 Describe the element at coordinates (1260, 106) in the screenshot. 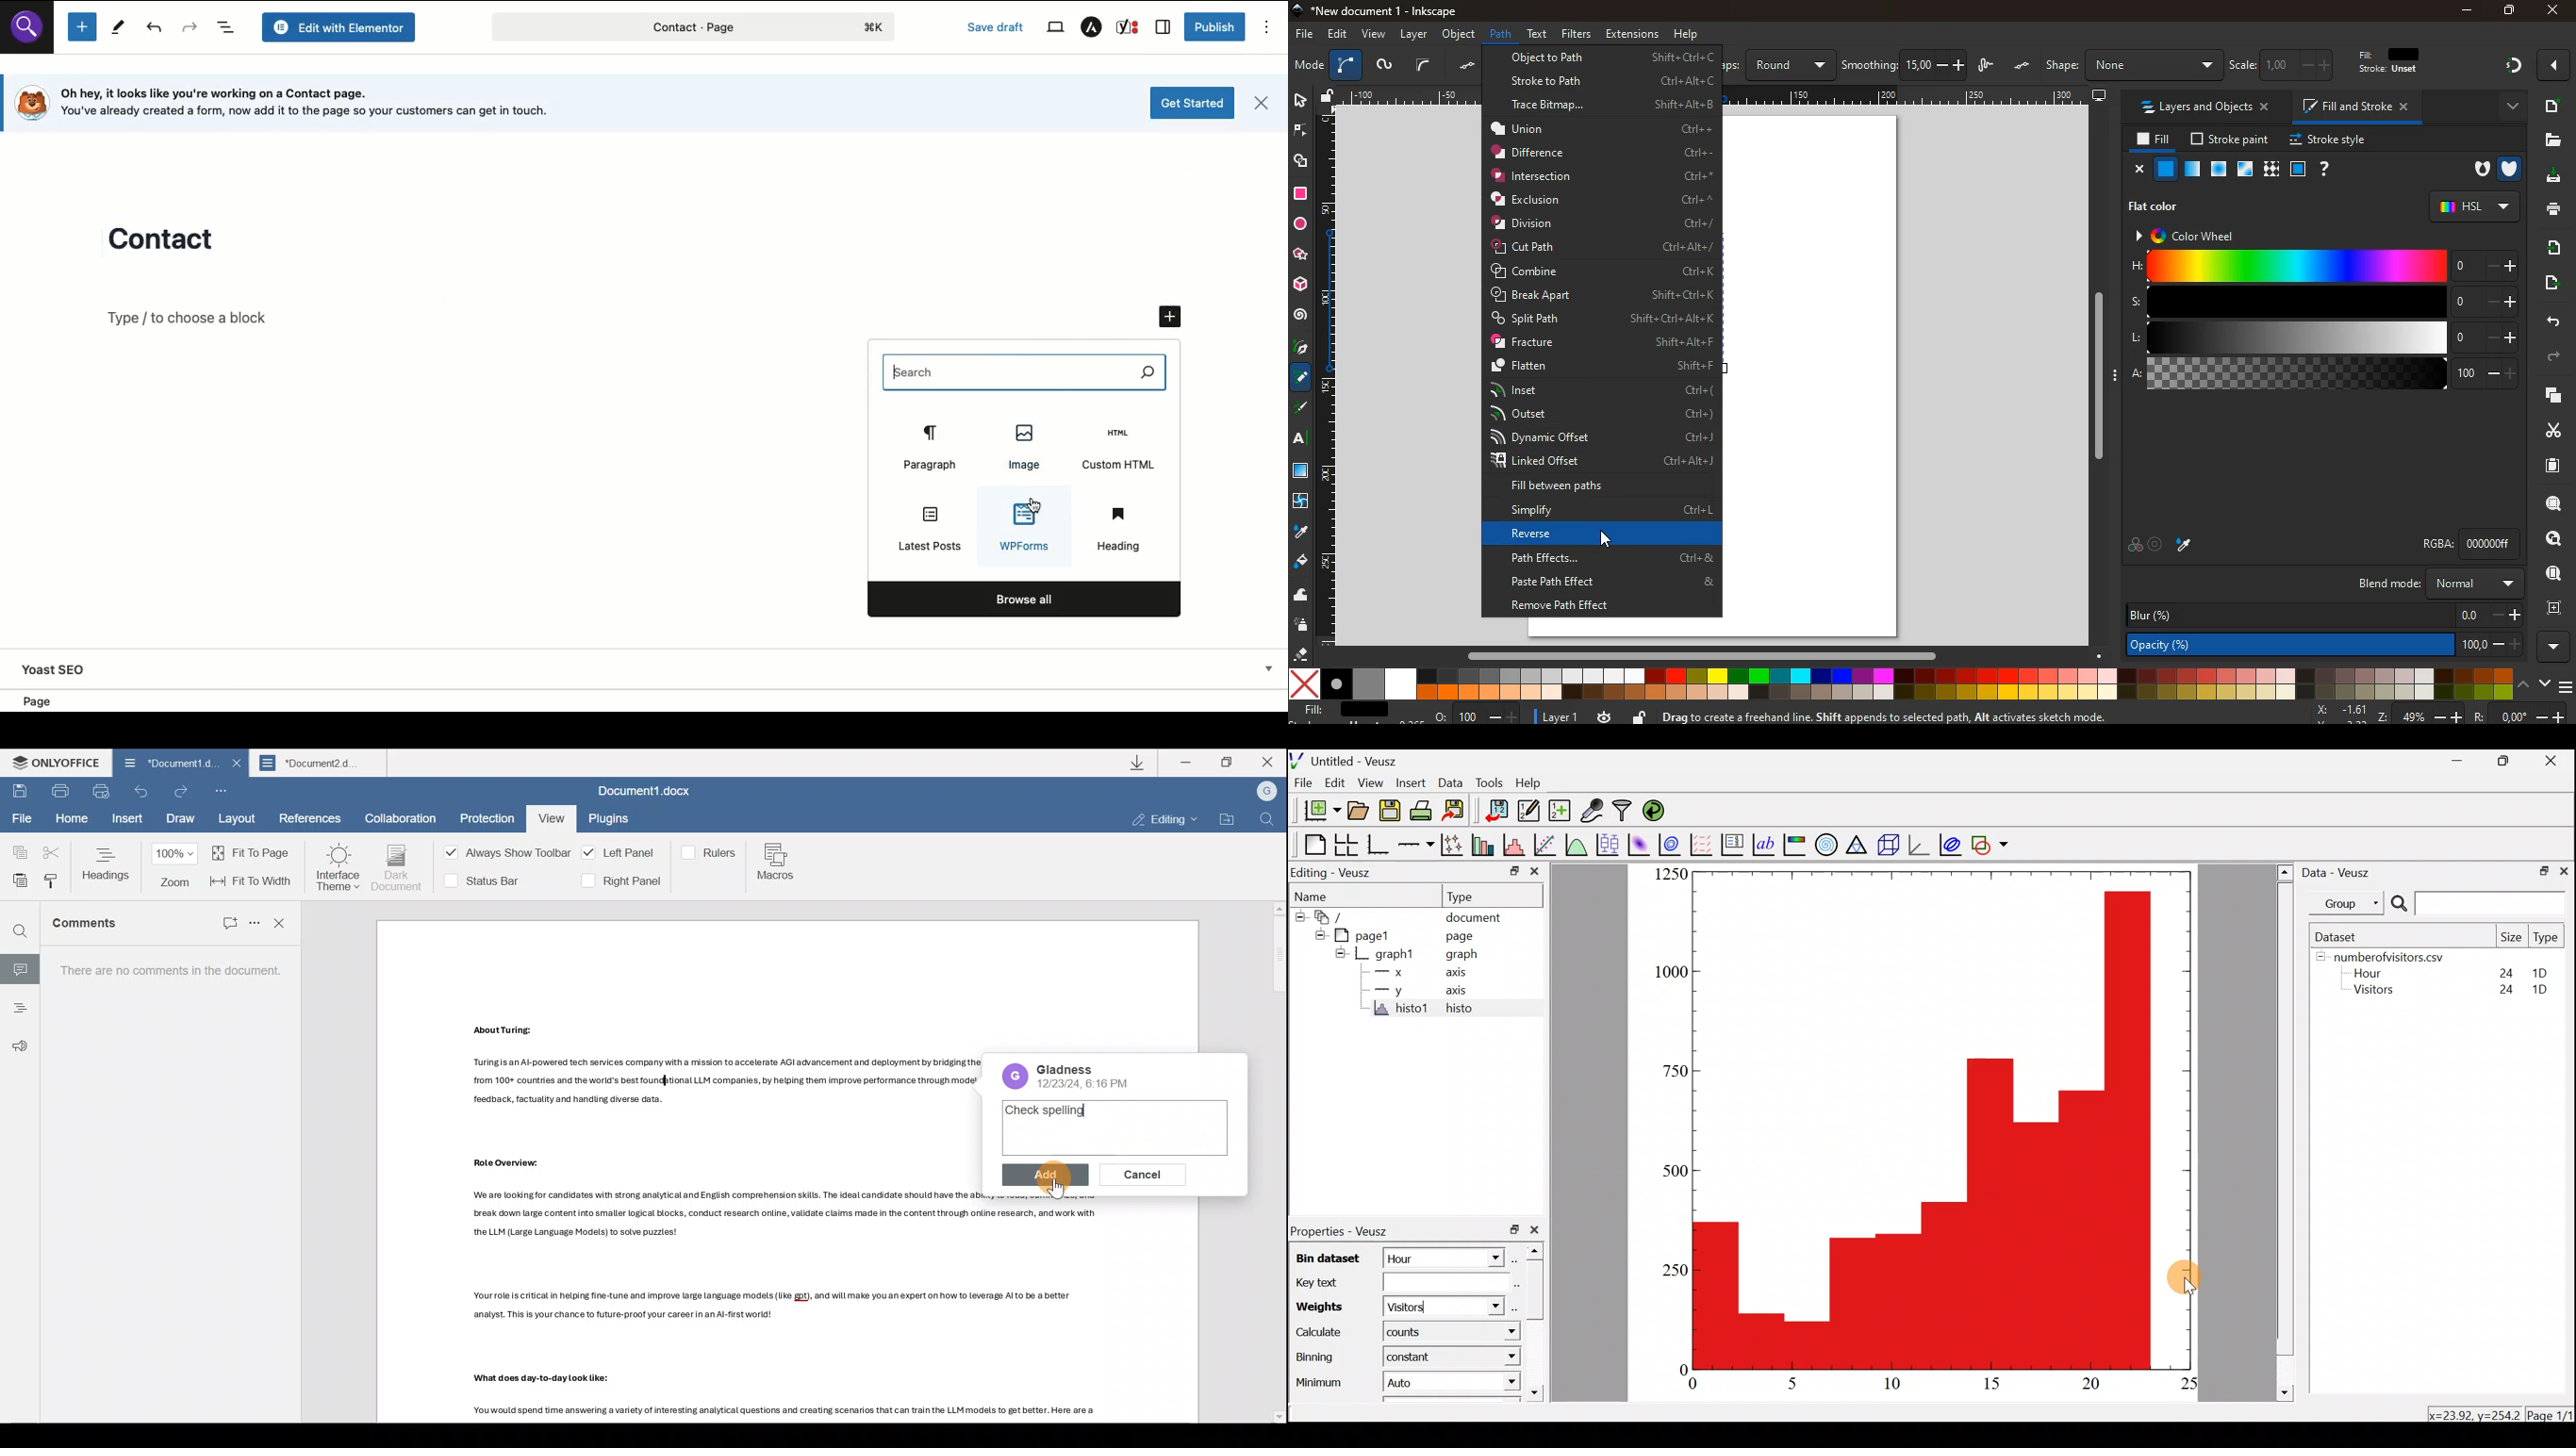

I see `Close` at that location.